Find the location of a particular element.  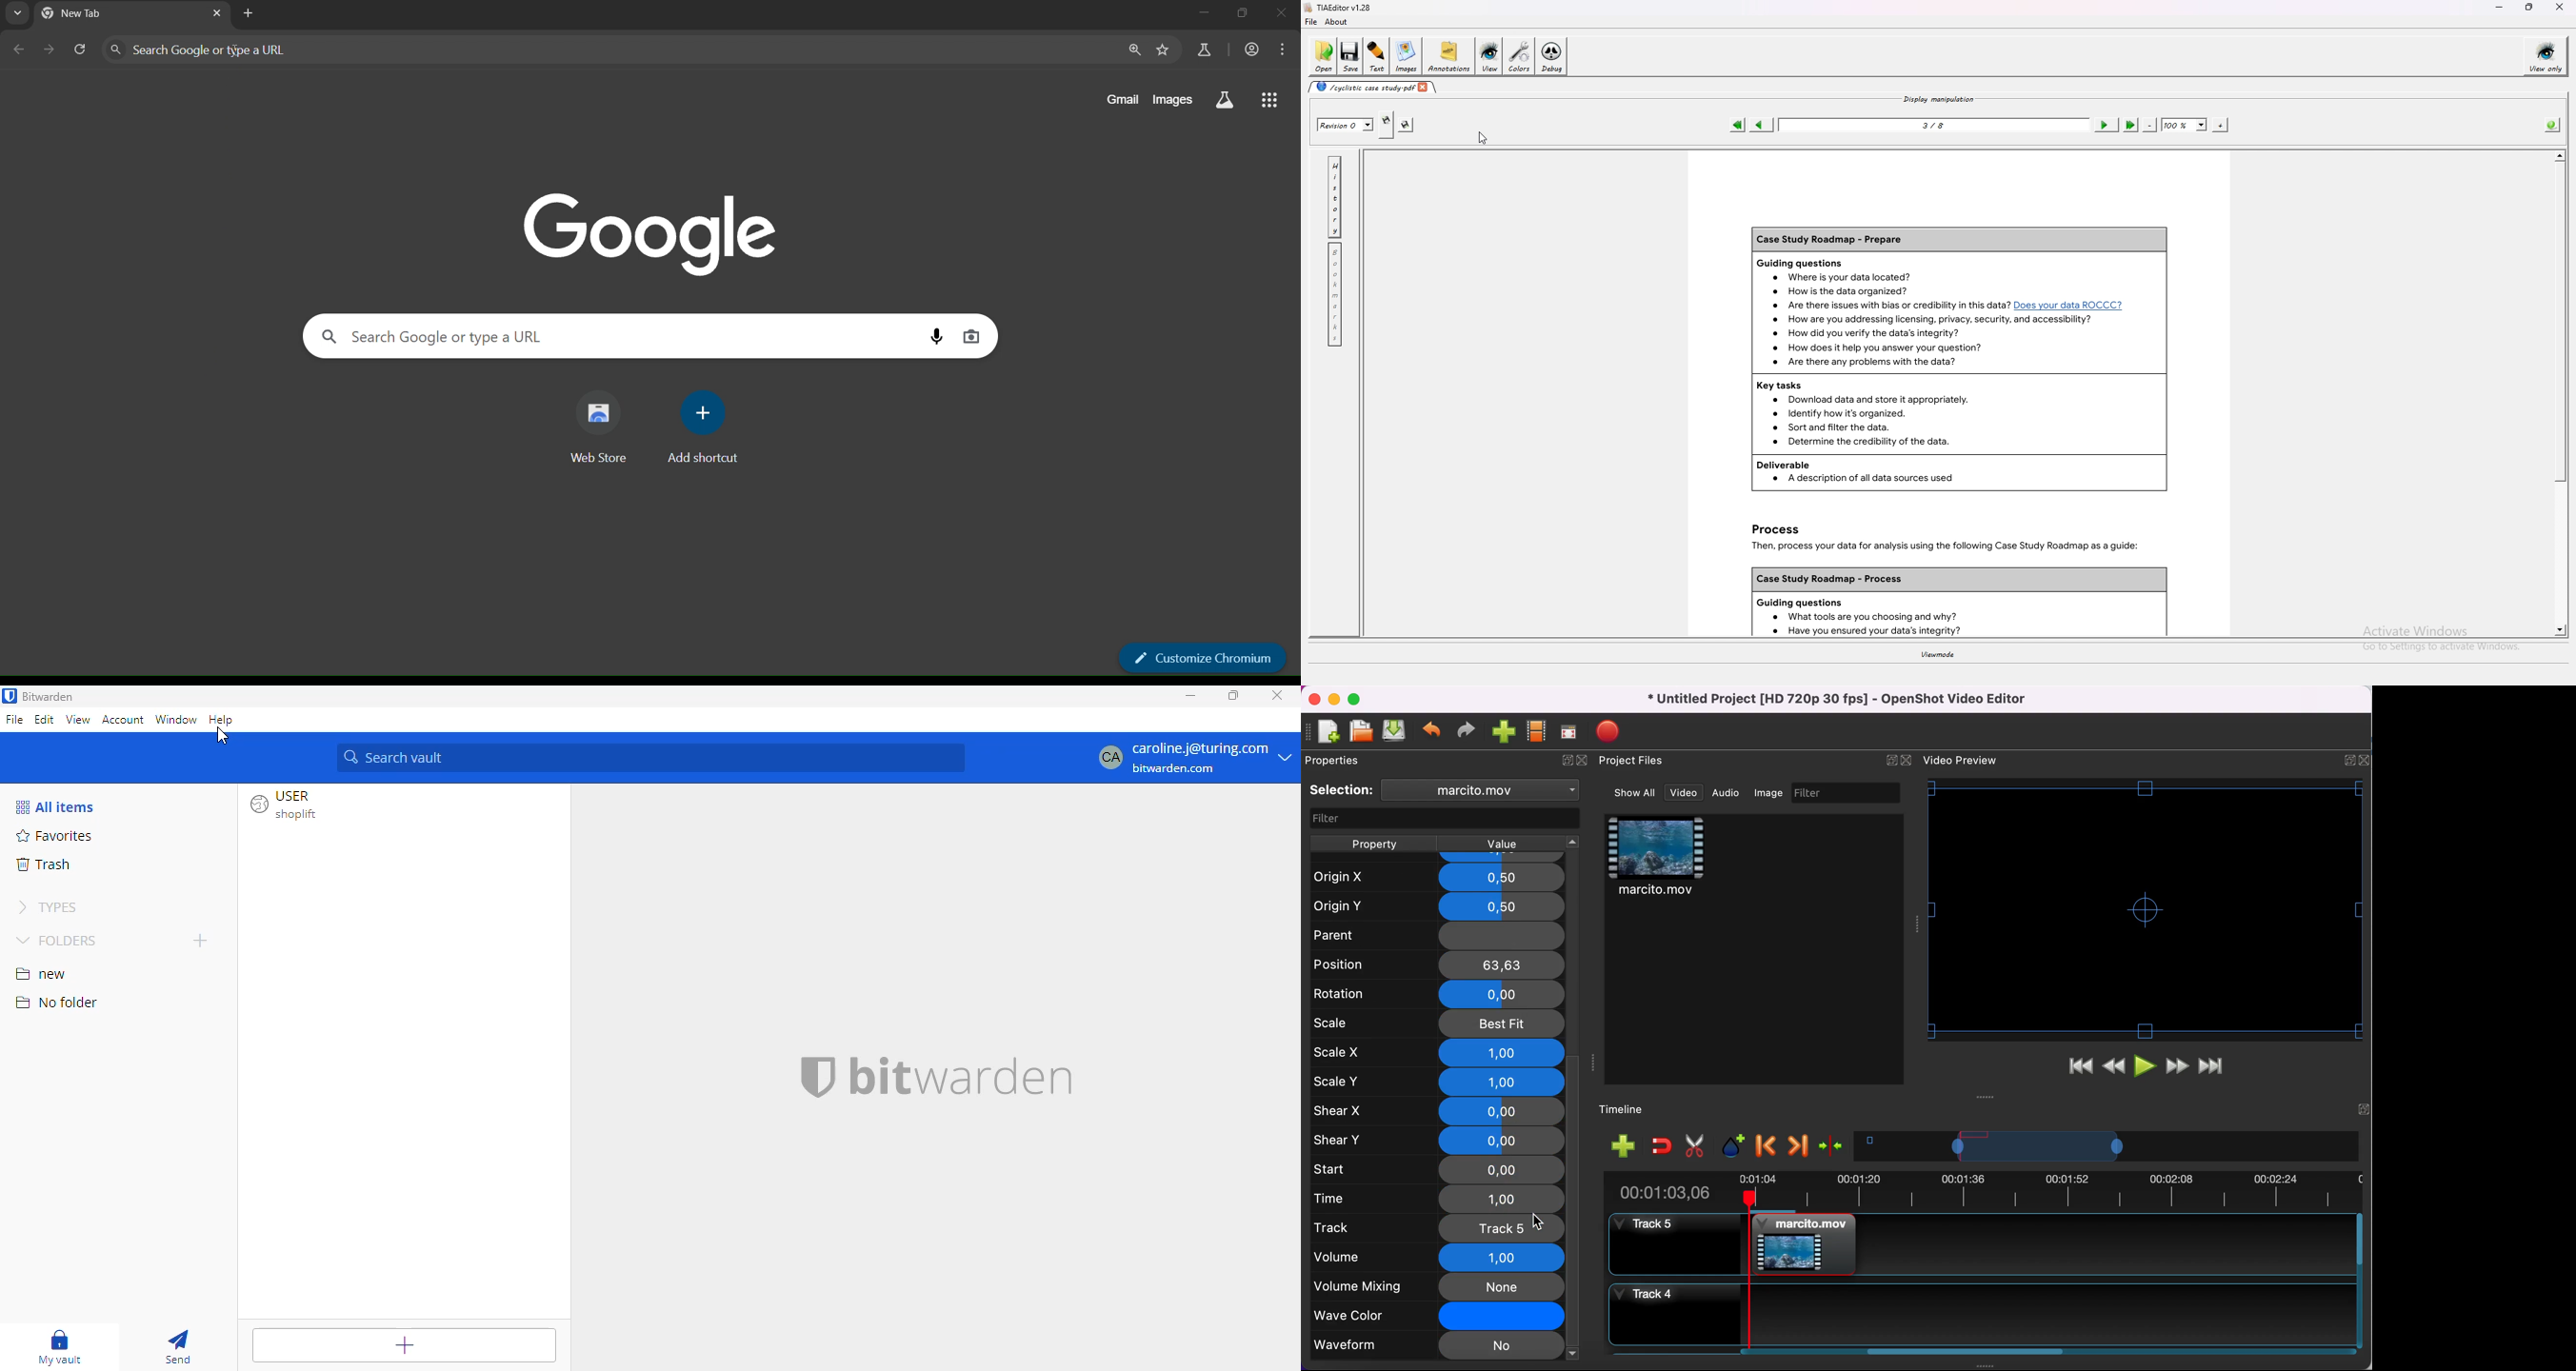

minimize is located at coordinates (1334, 699).